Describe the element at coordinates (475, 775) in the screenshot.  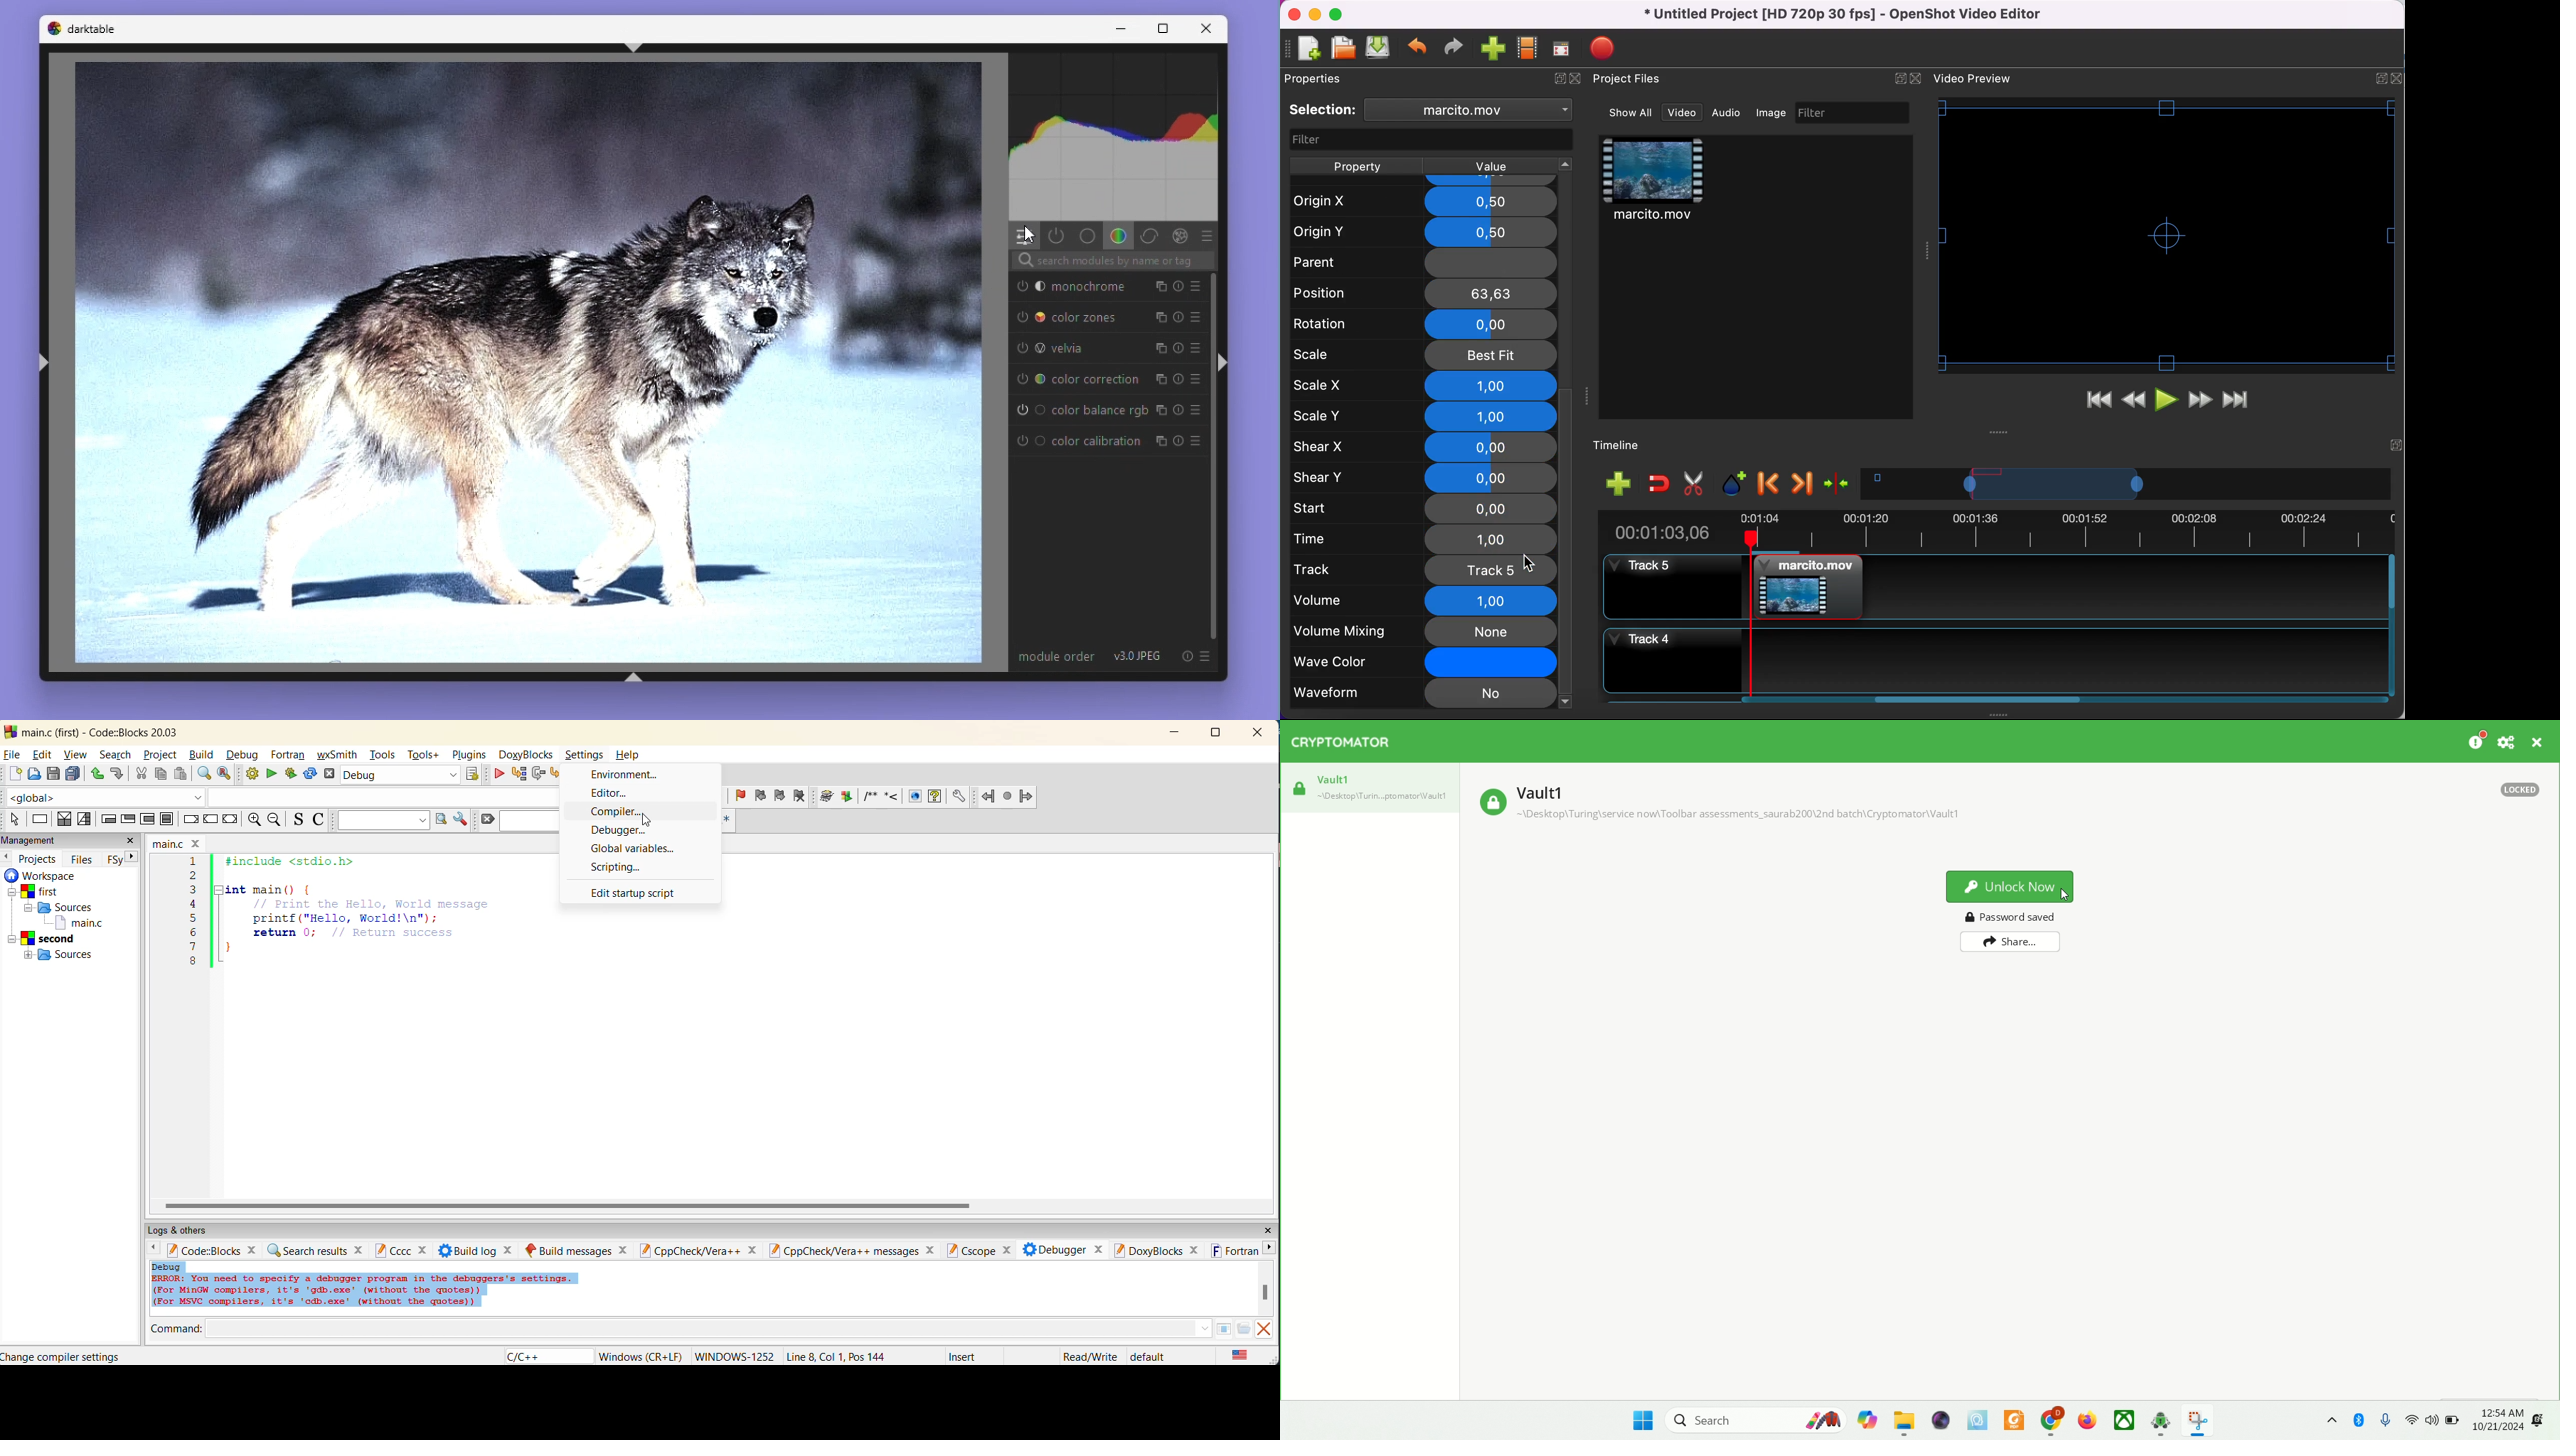
I see `show target select dialog` at that location.